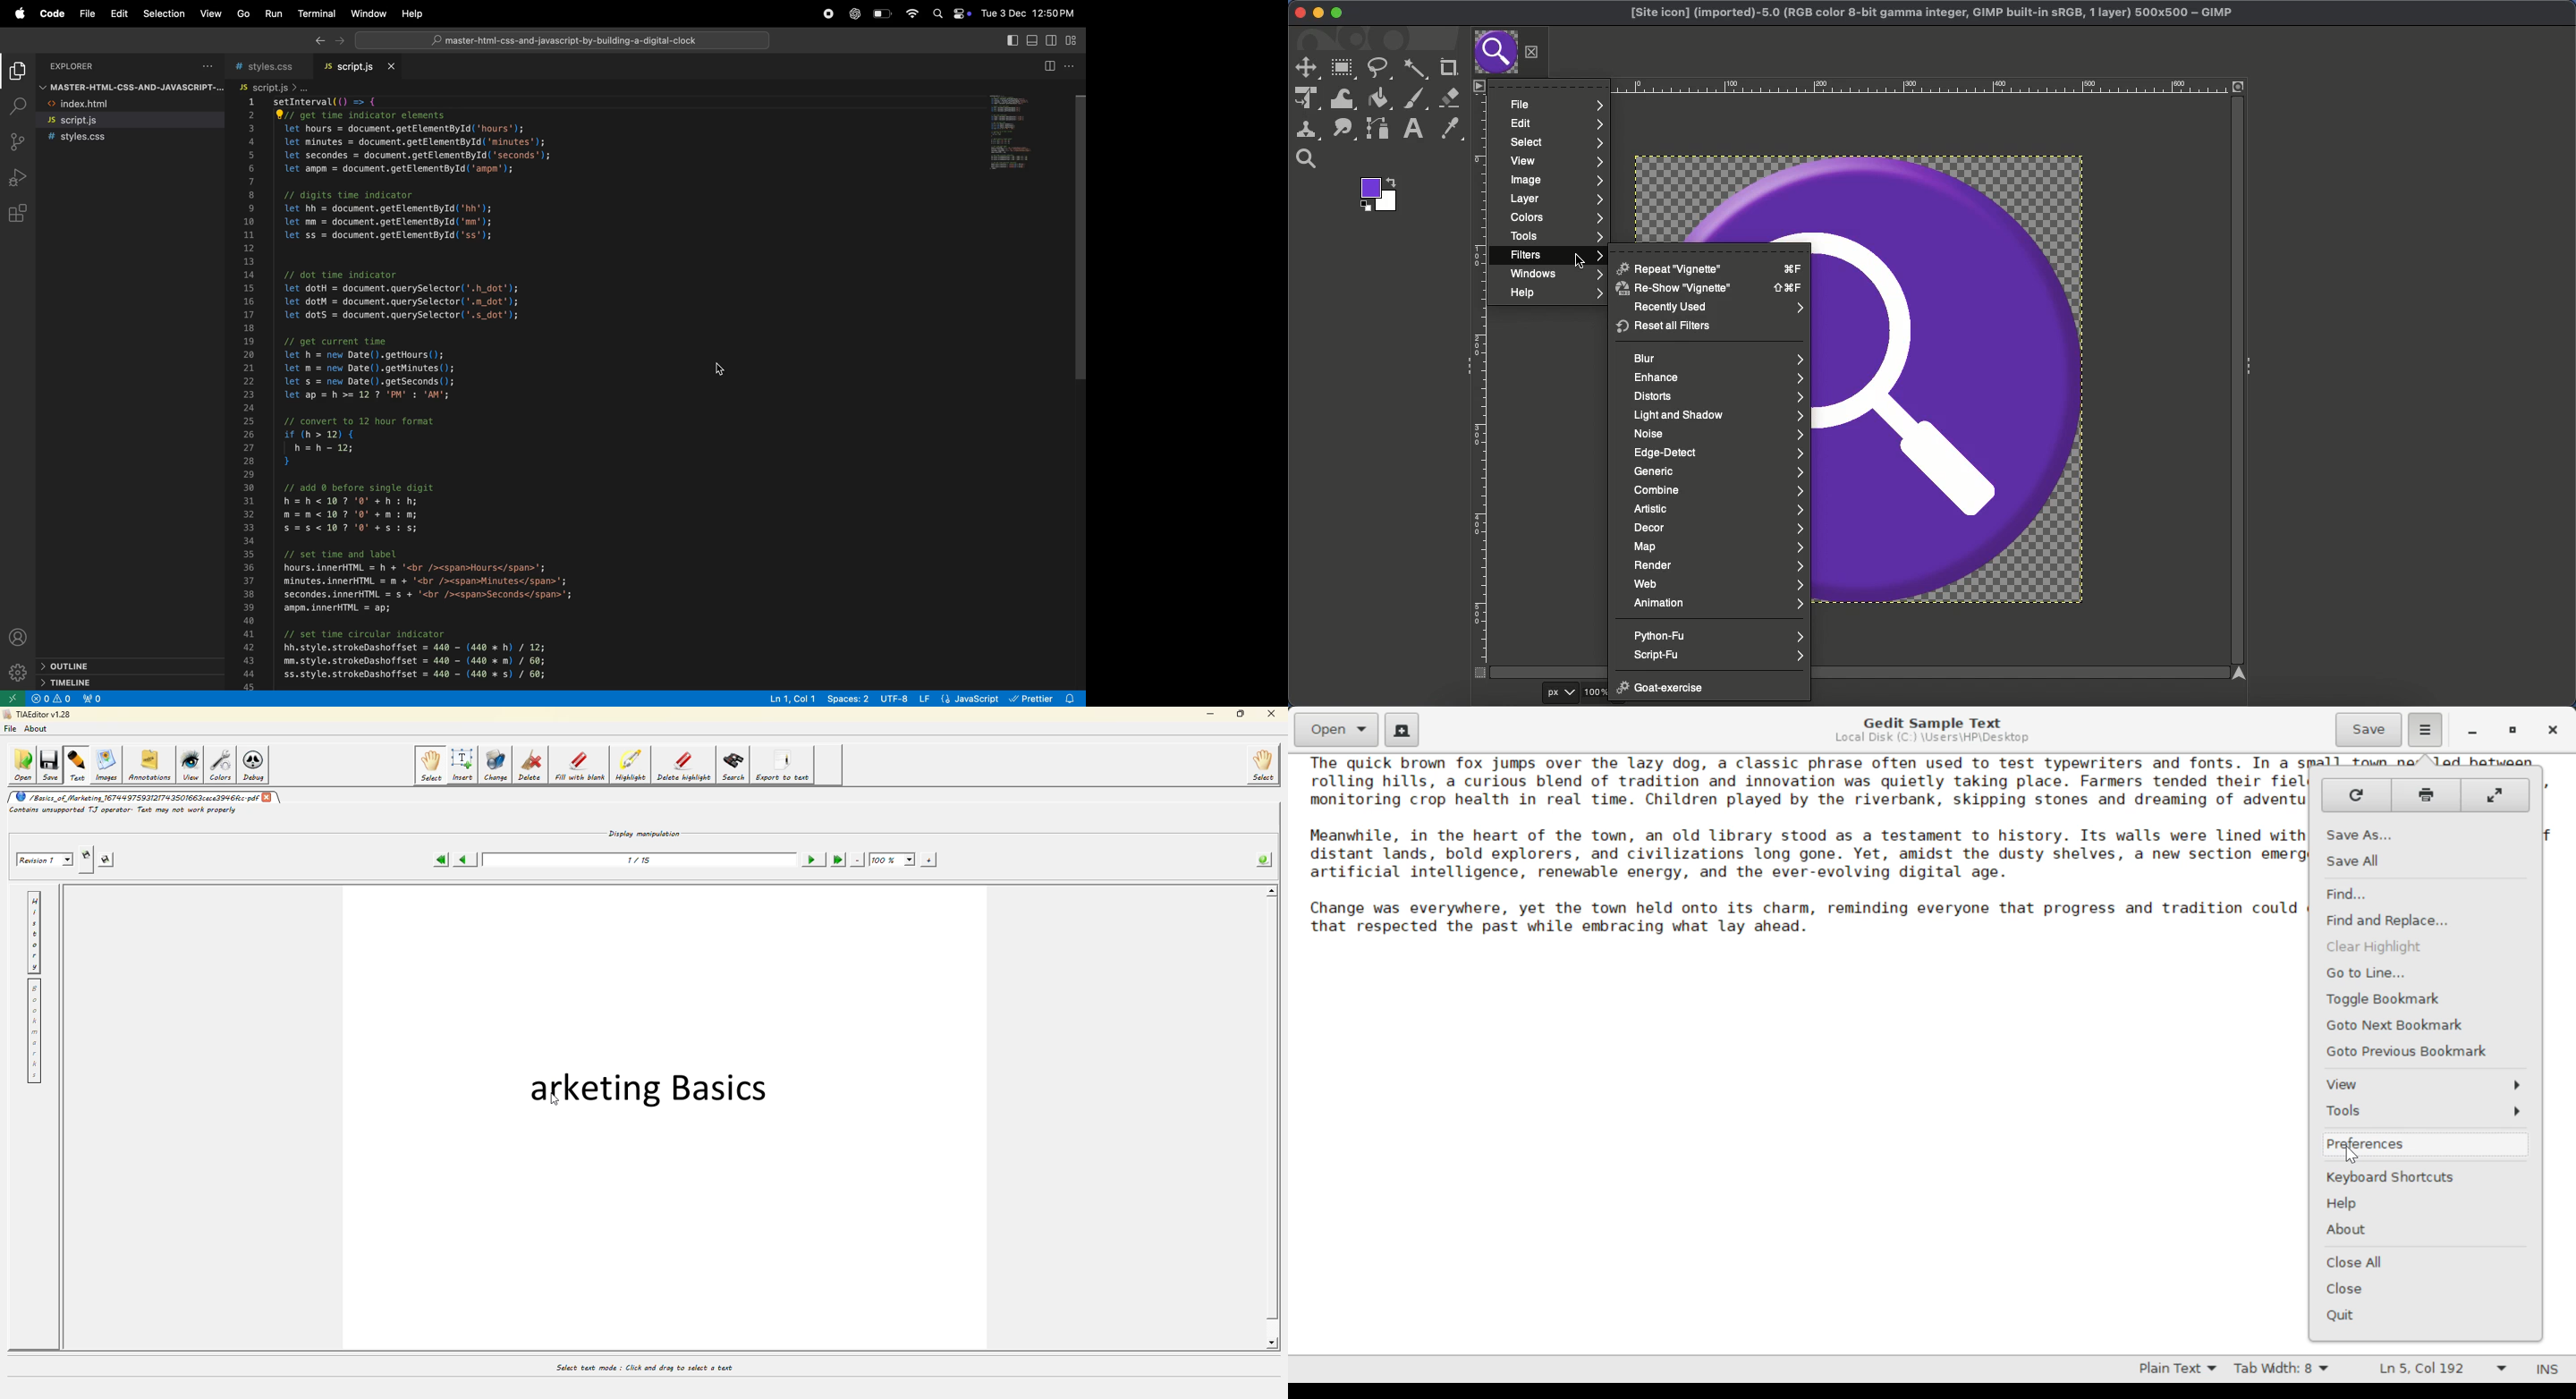 This screenshot has width=2576, height=1400. I want to click on no problems, so click(50, 700).